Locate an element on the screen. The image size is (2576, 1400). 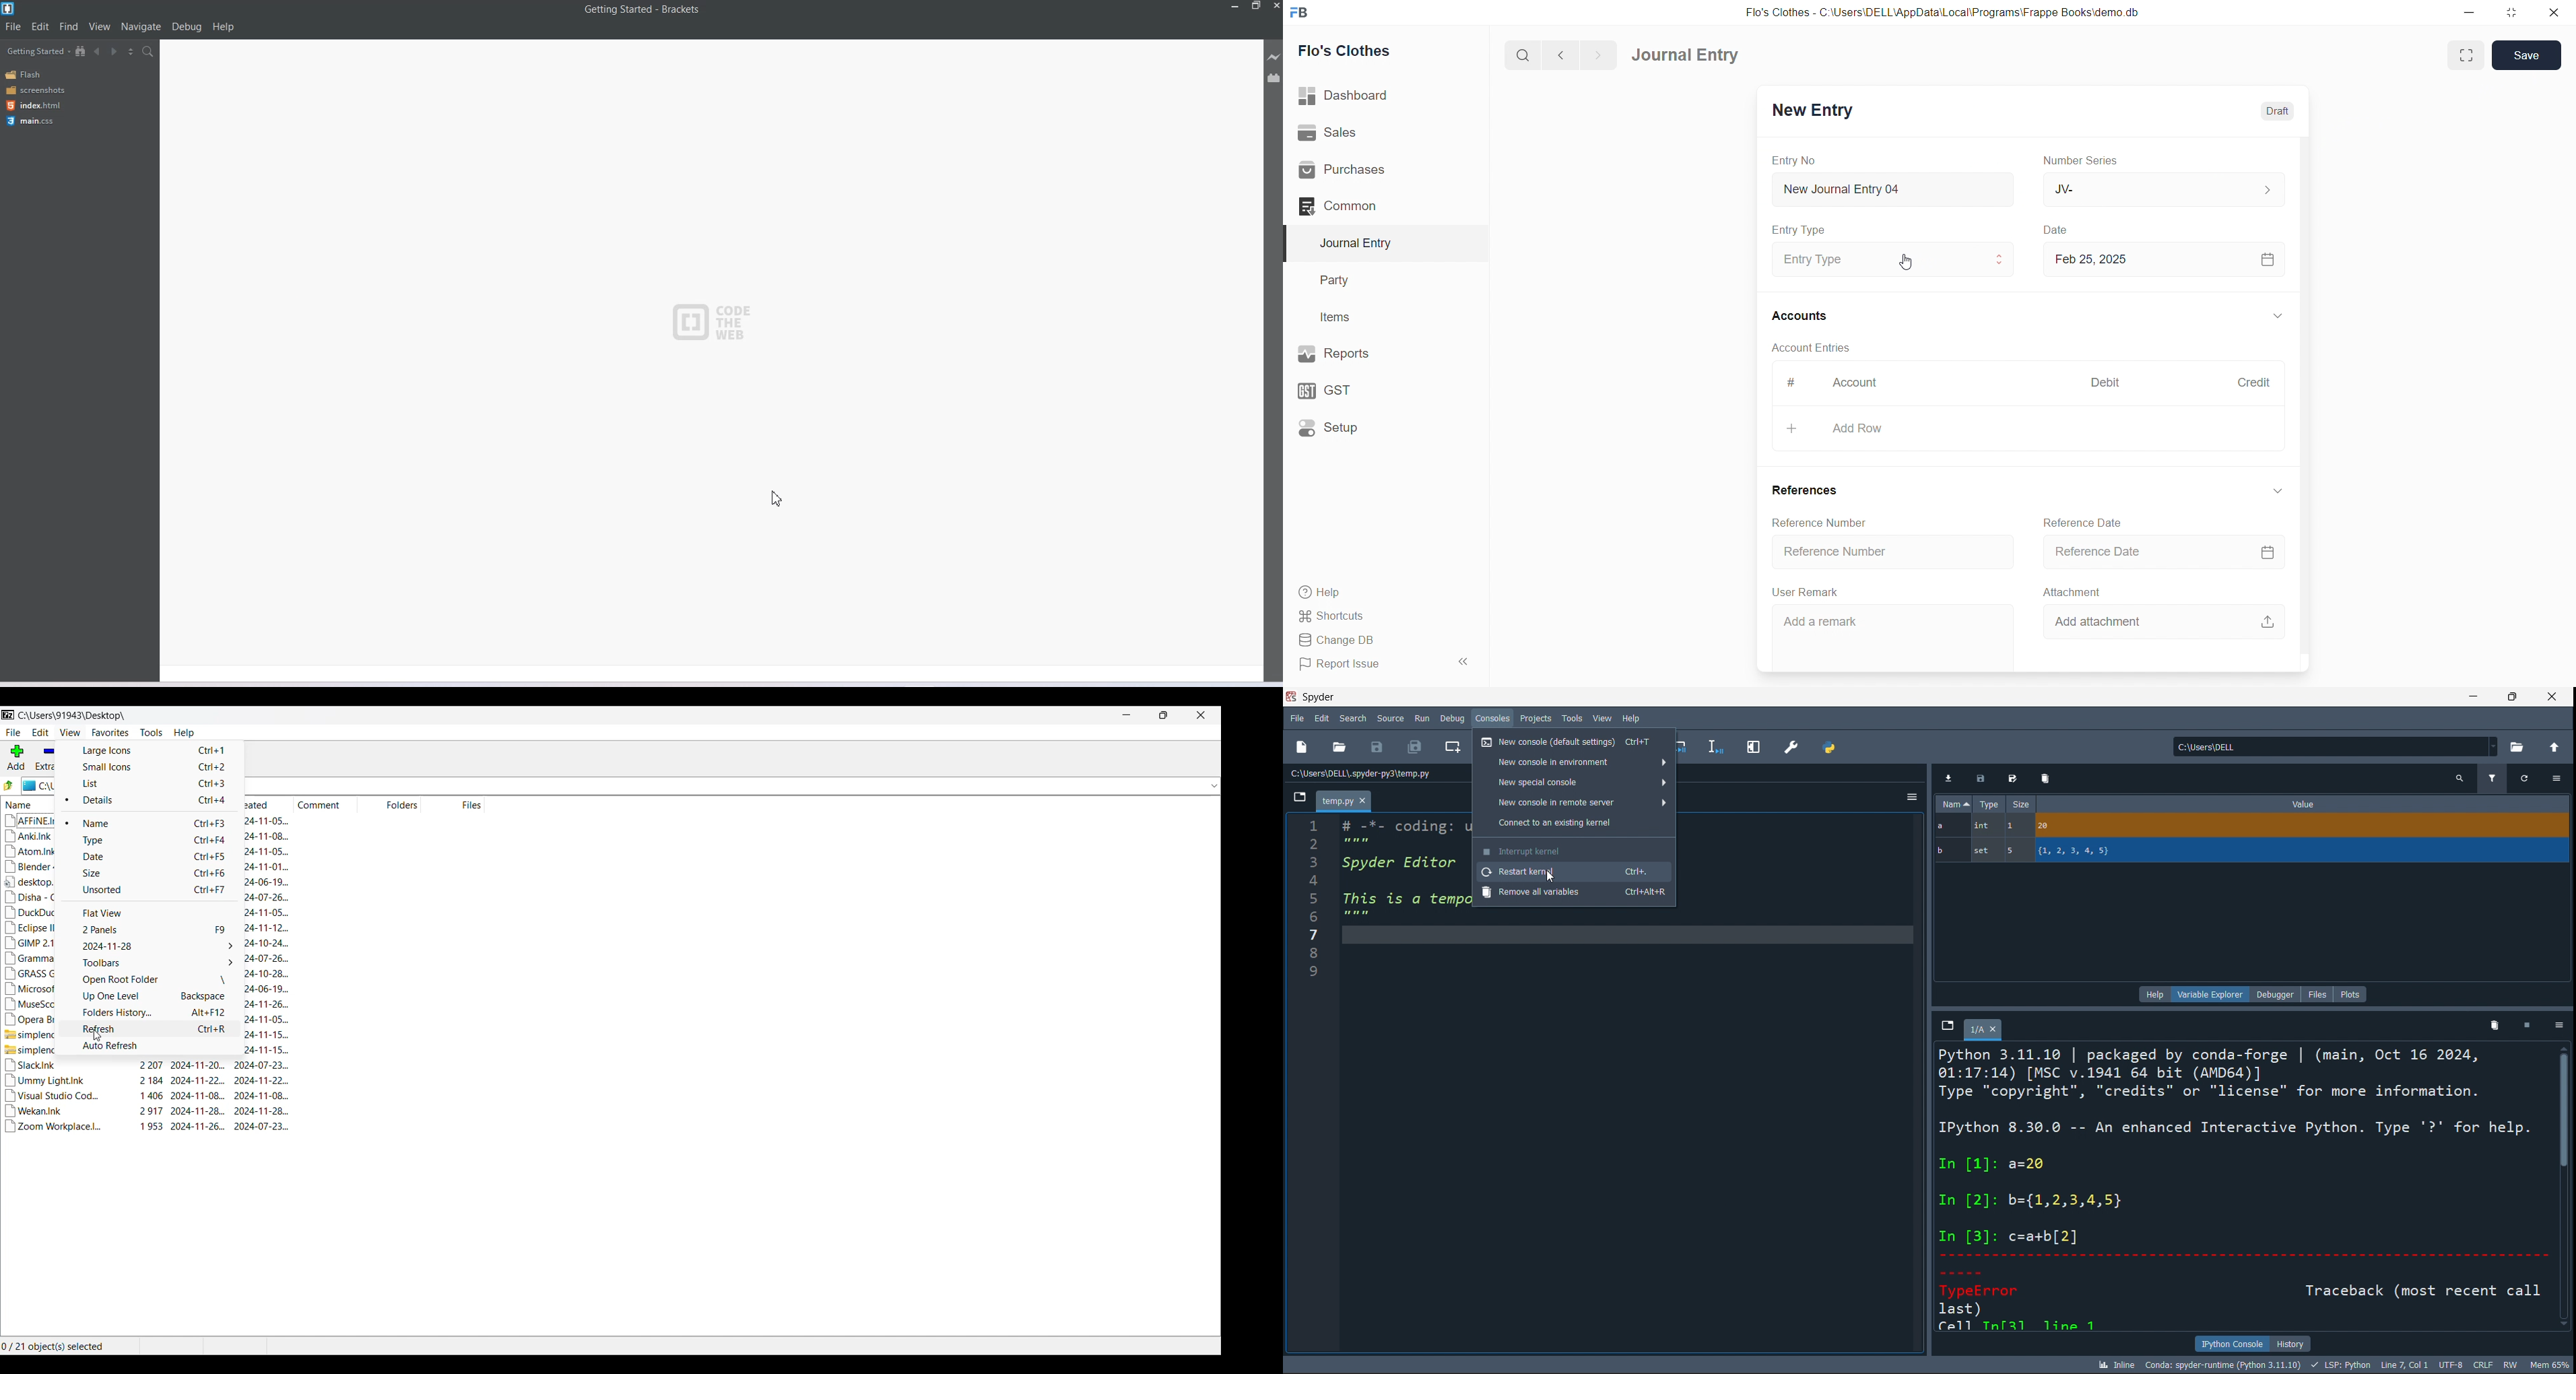
INLINE is located at coordinates (2116, 1364).